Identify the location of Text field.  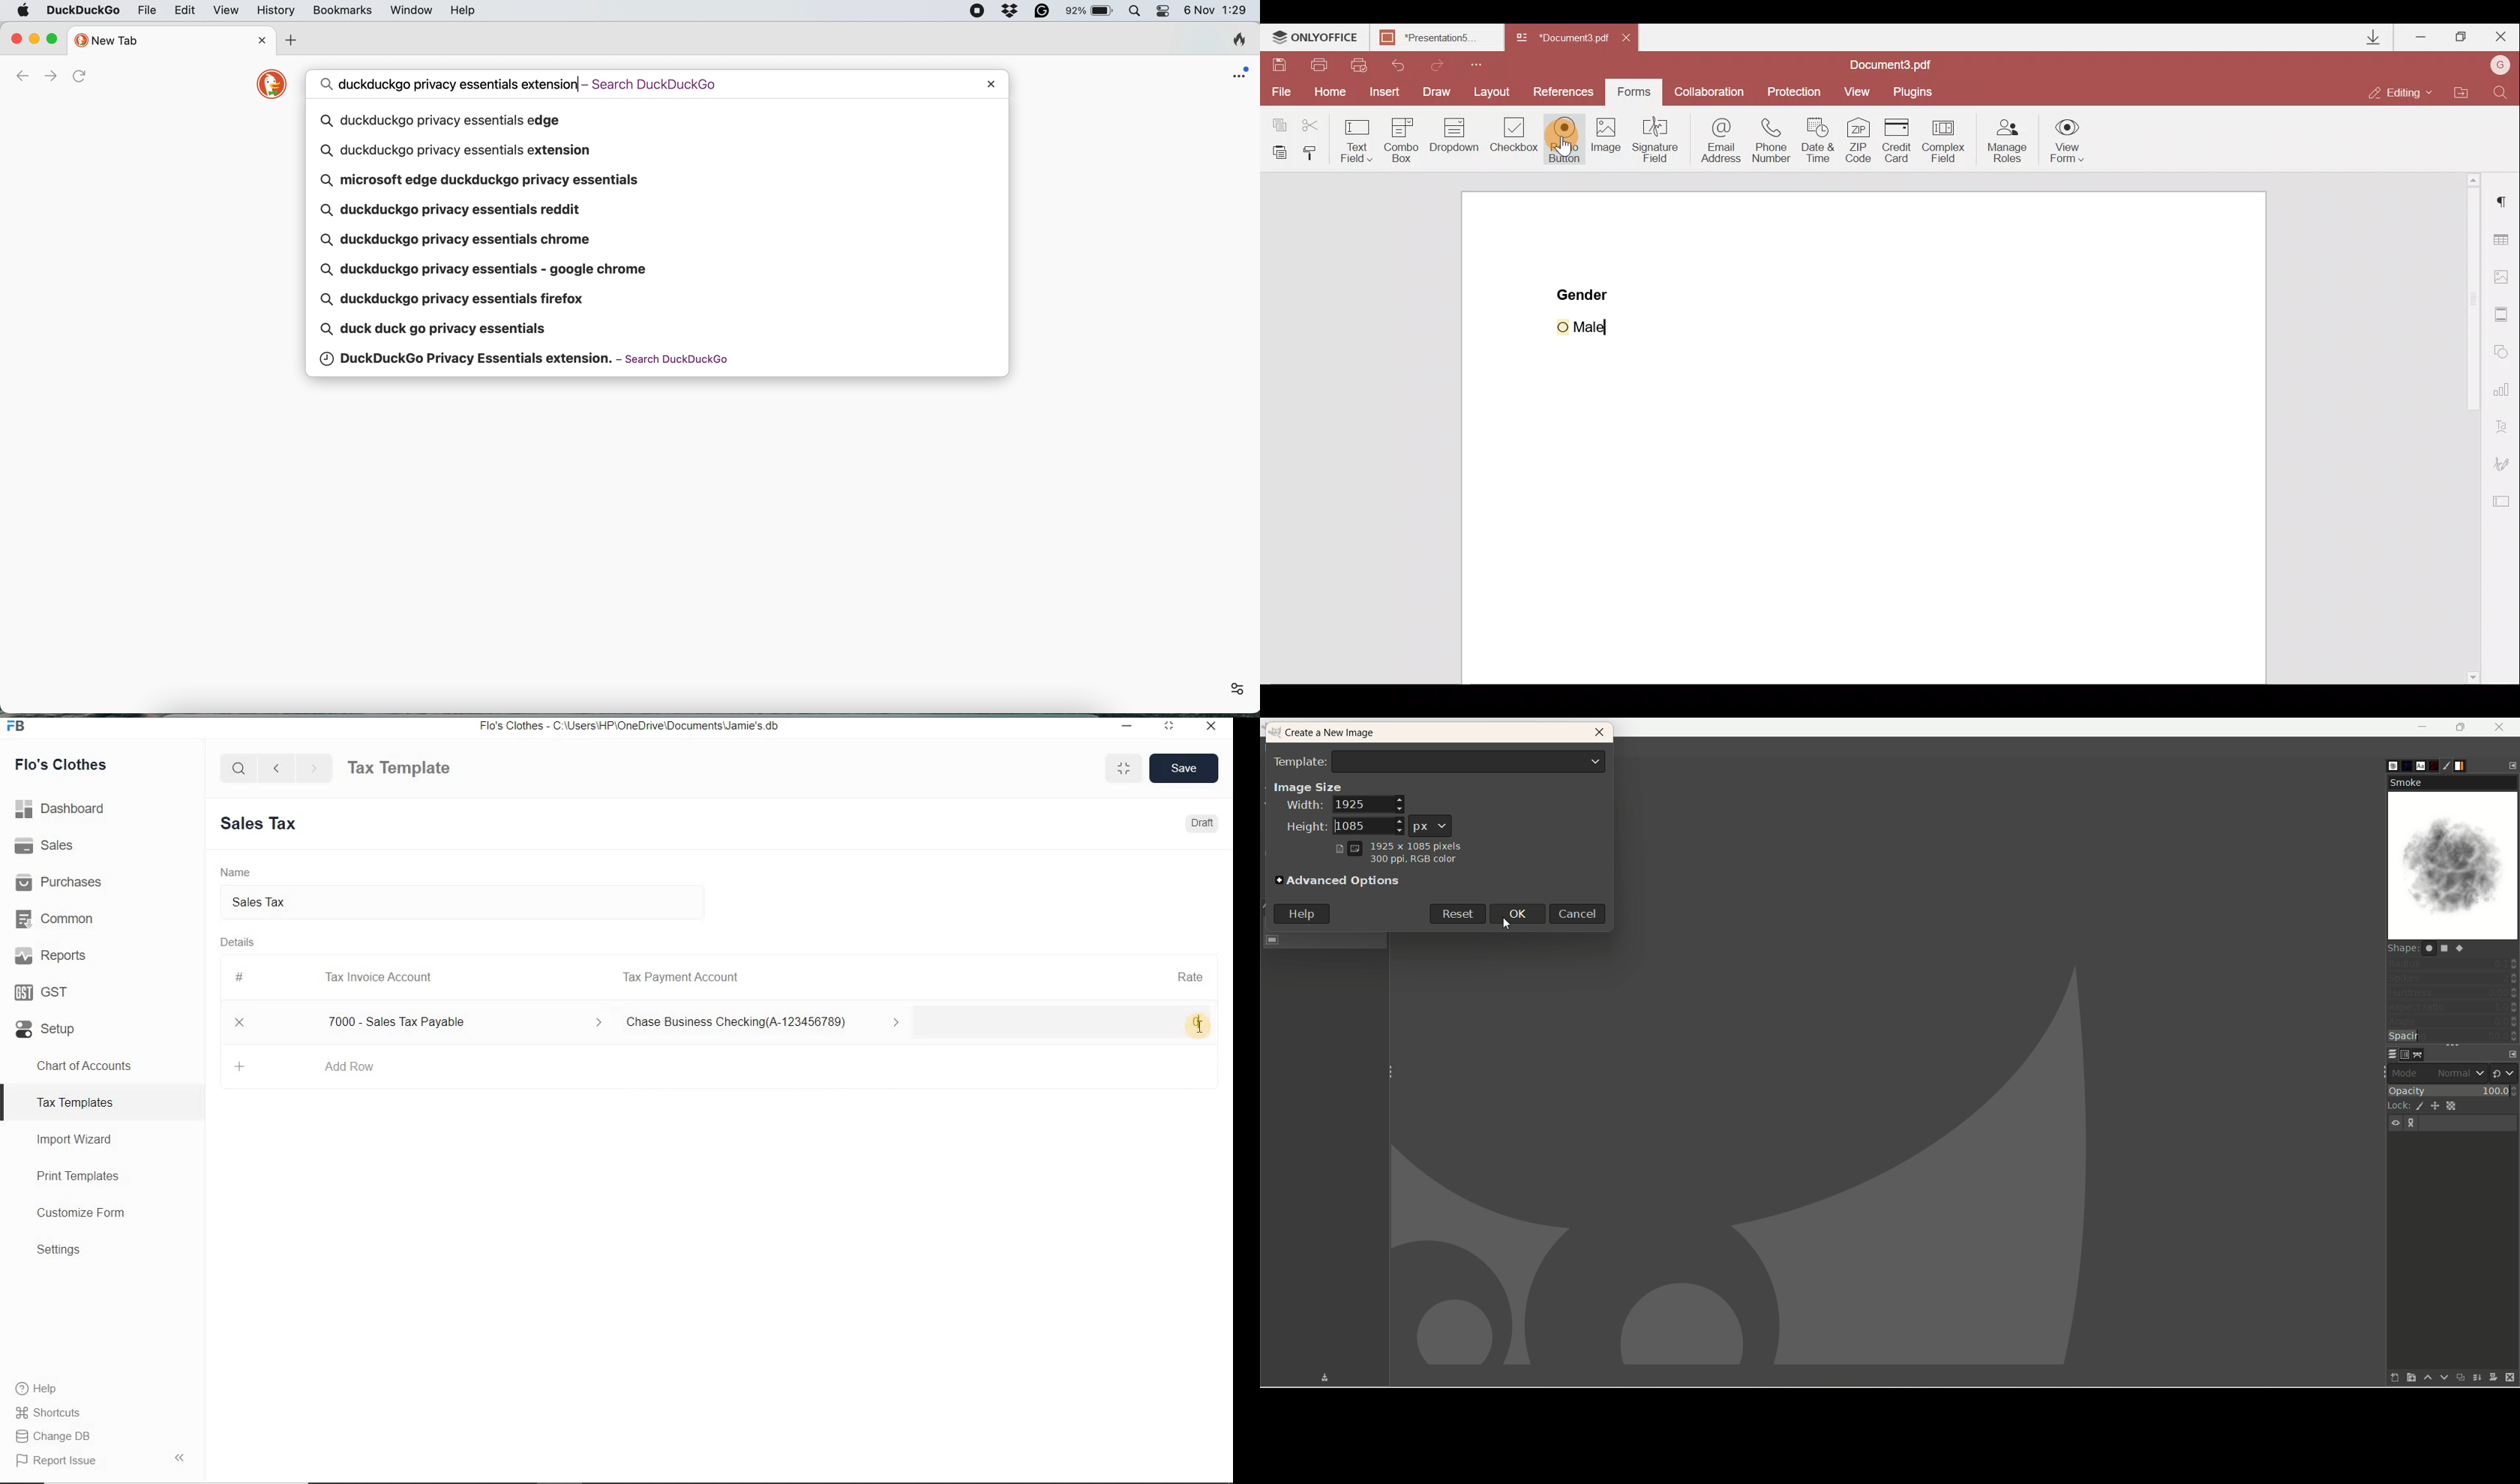
(1354, 138).